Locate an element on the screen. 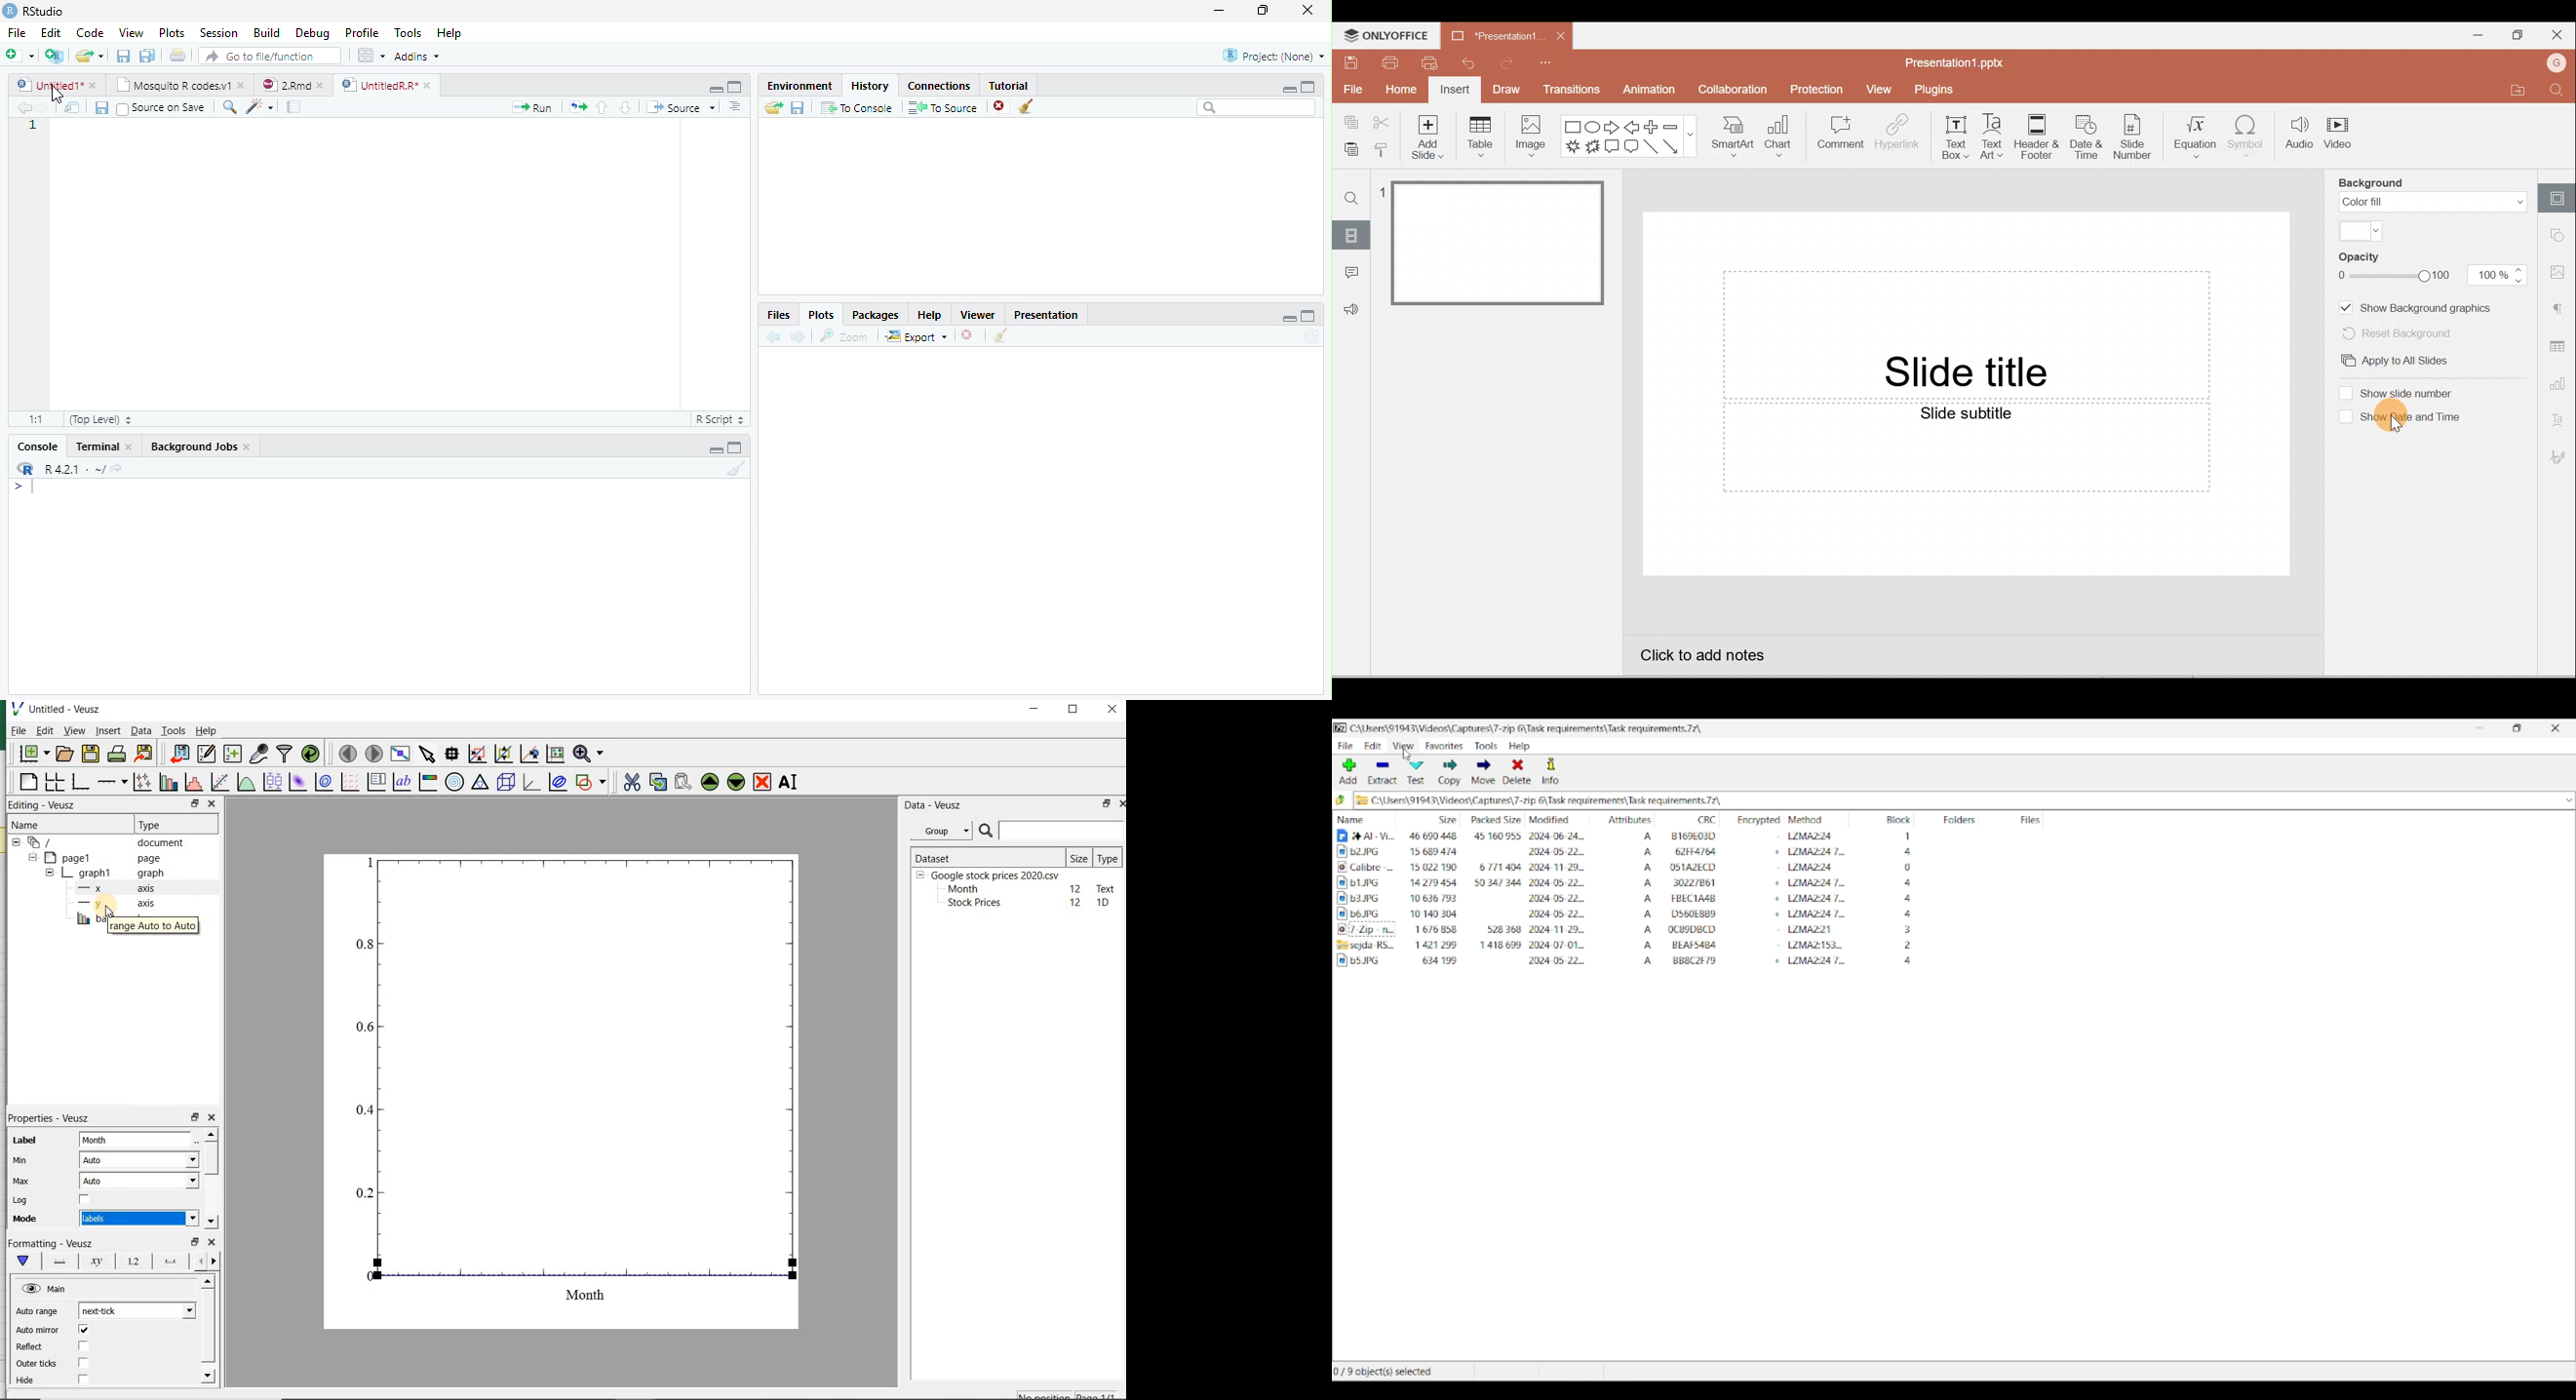 This screenshot has width=2576, height=1400. Delete is located at coordinates (968, 336).